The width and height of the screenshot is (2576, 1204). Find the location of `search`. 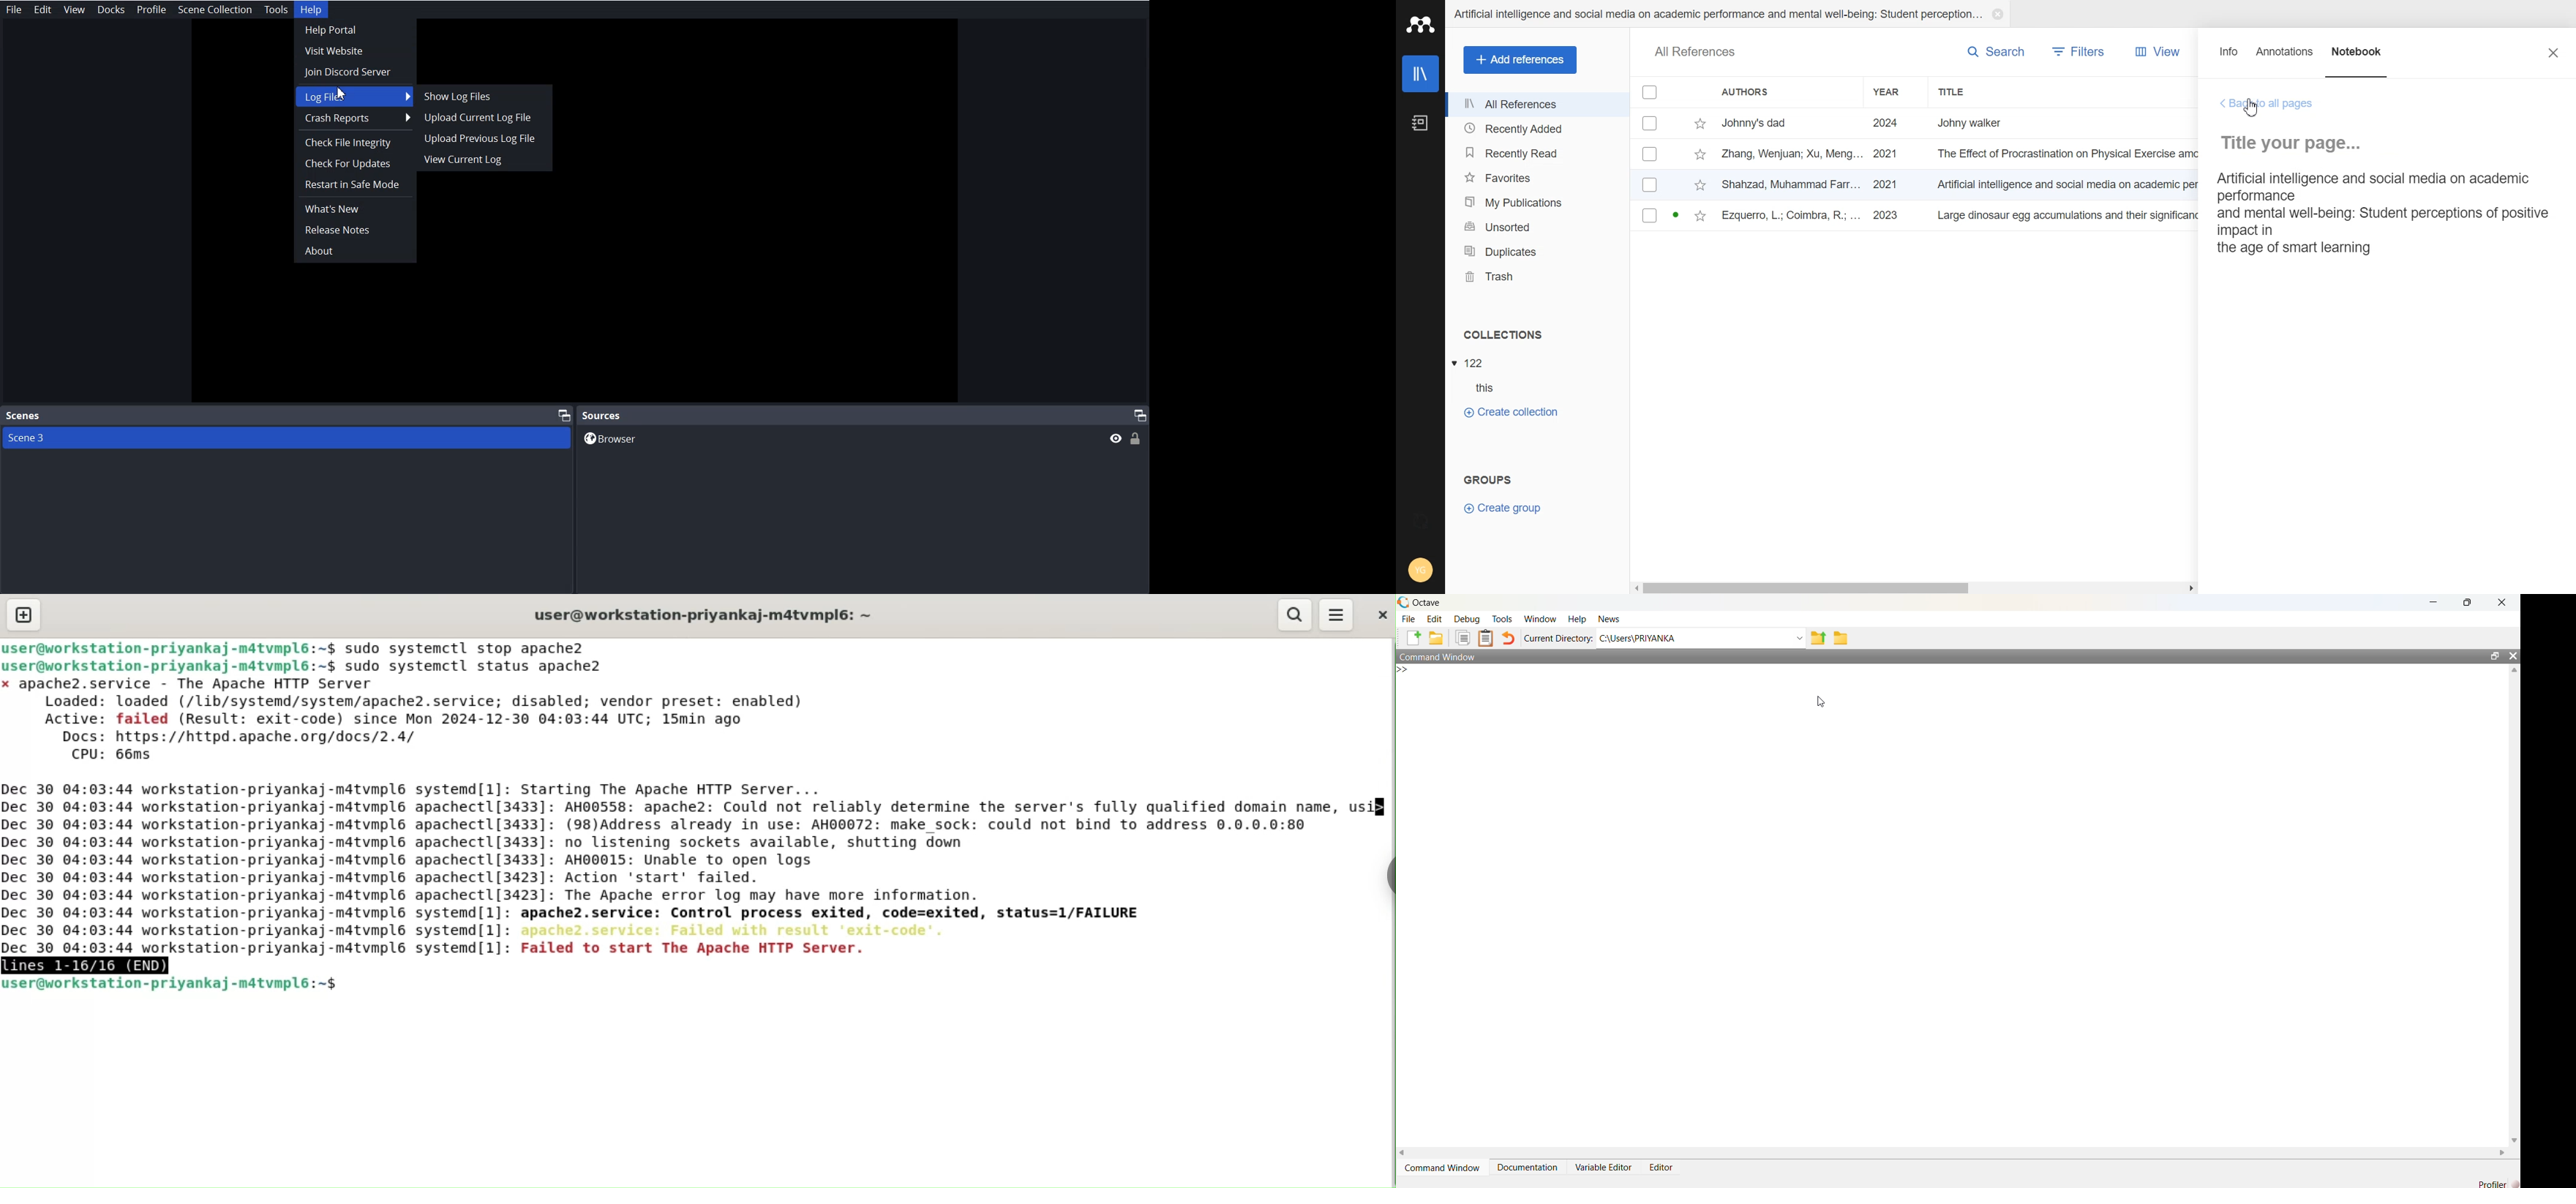

search is located at coordinates (1294, 614).